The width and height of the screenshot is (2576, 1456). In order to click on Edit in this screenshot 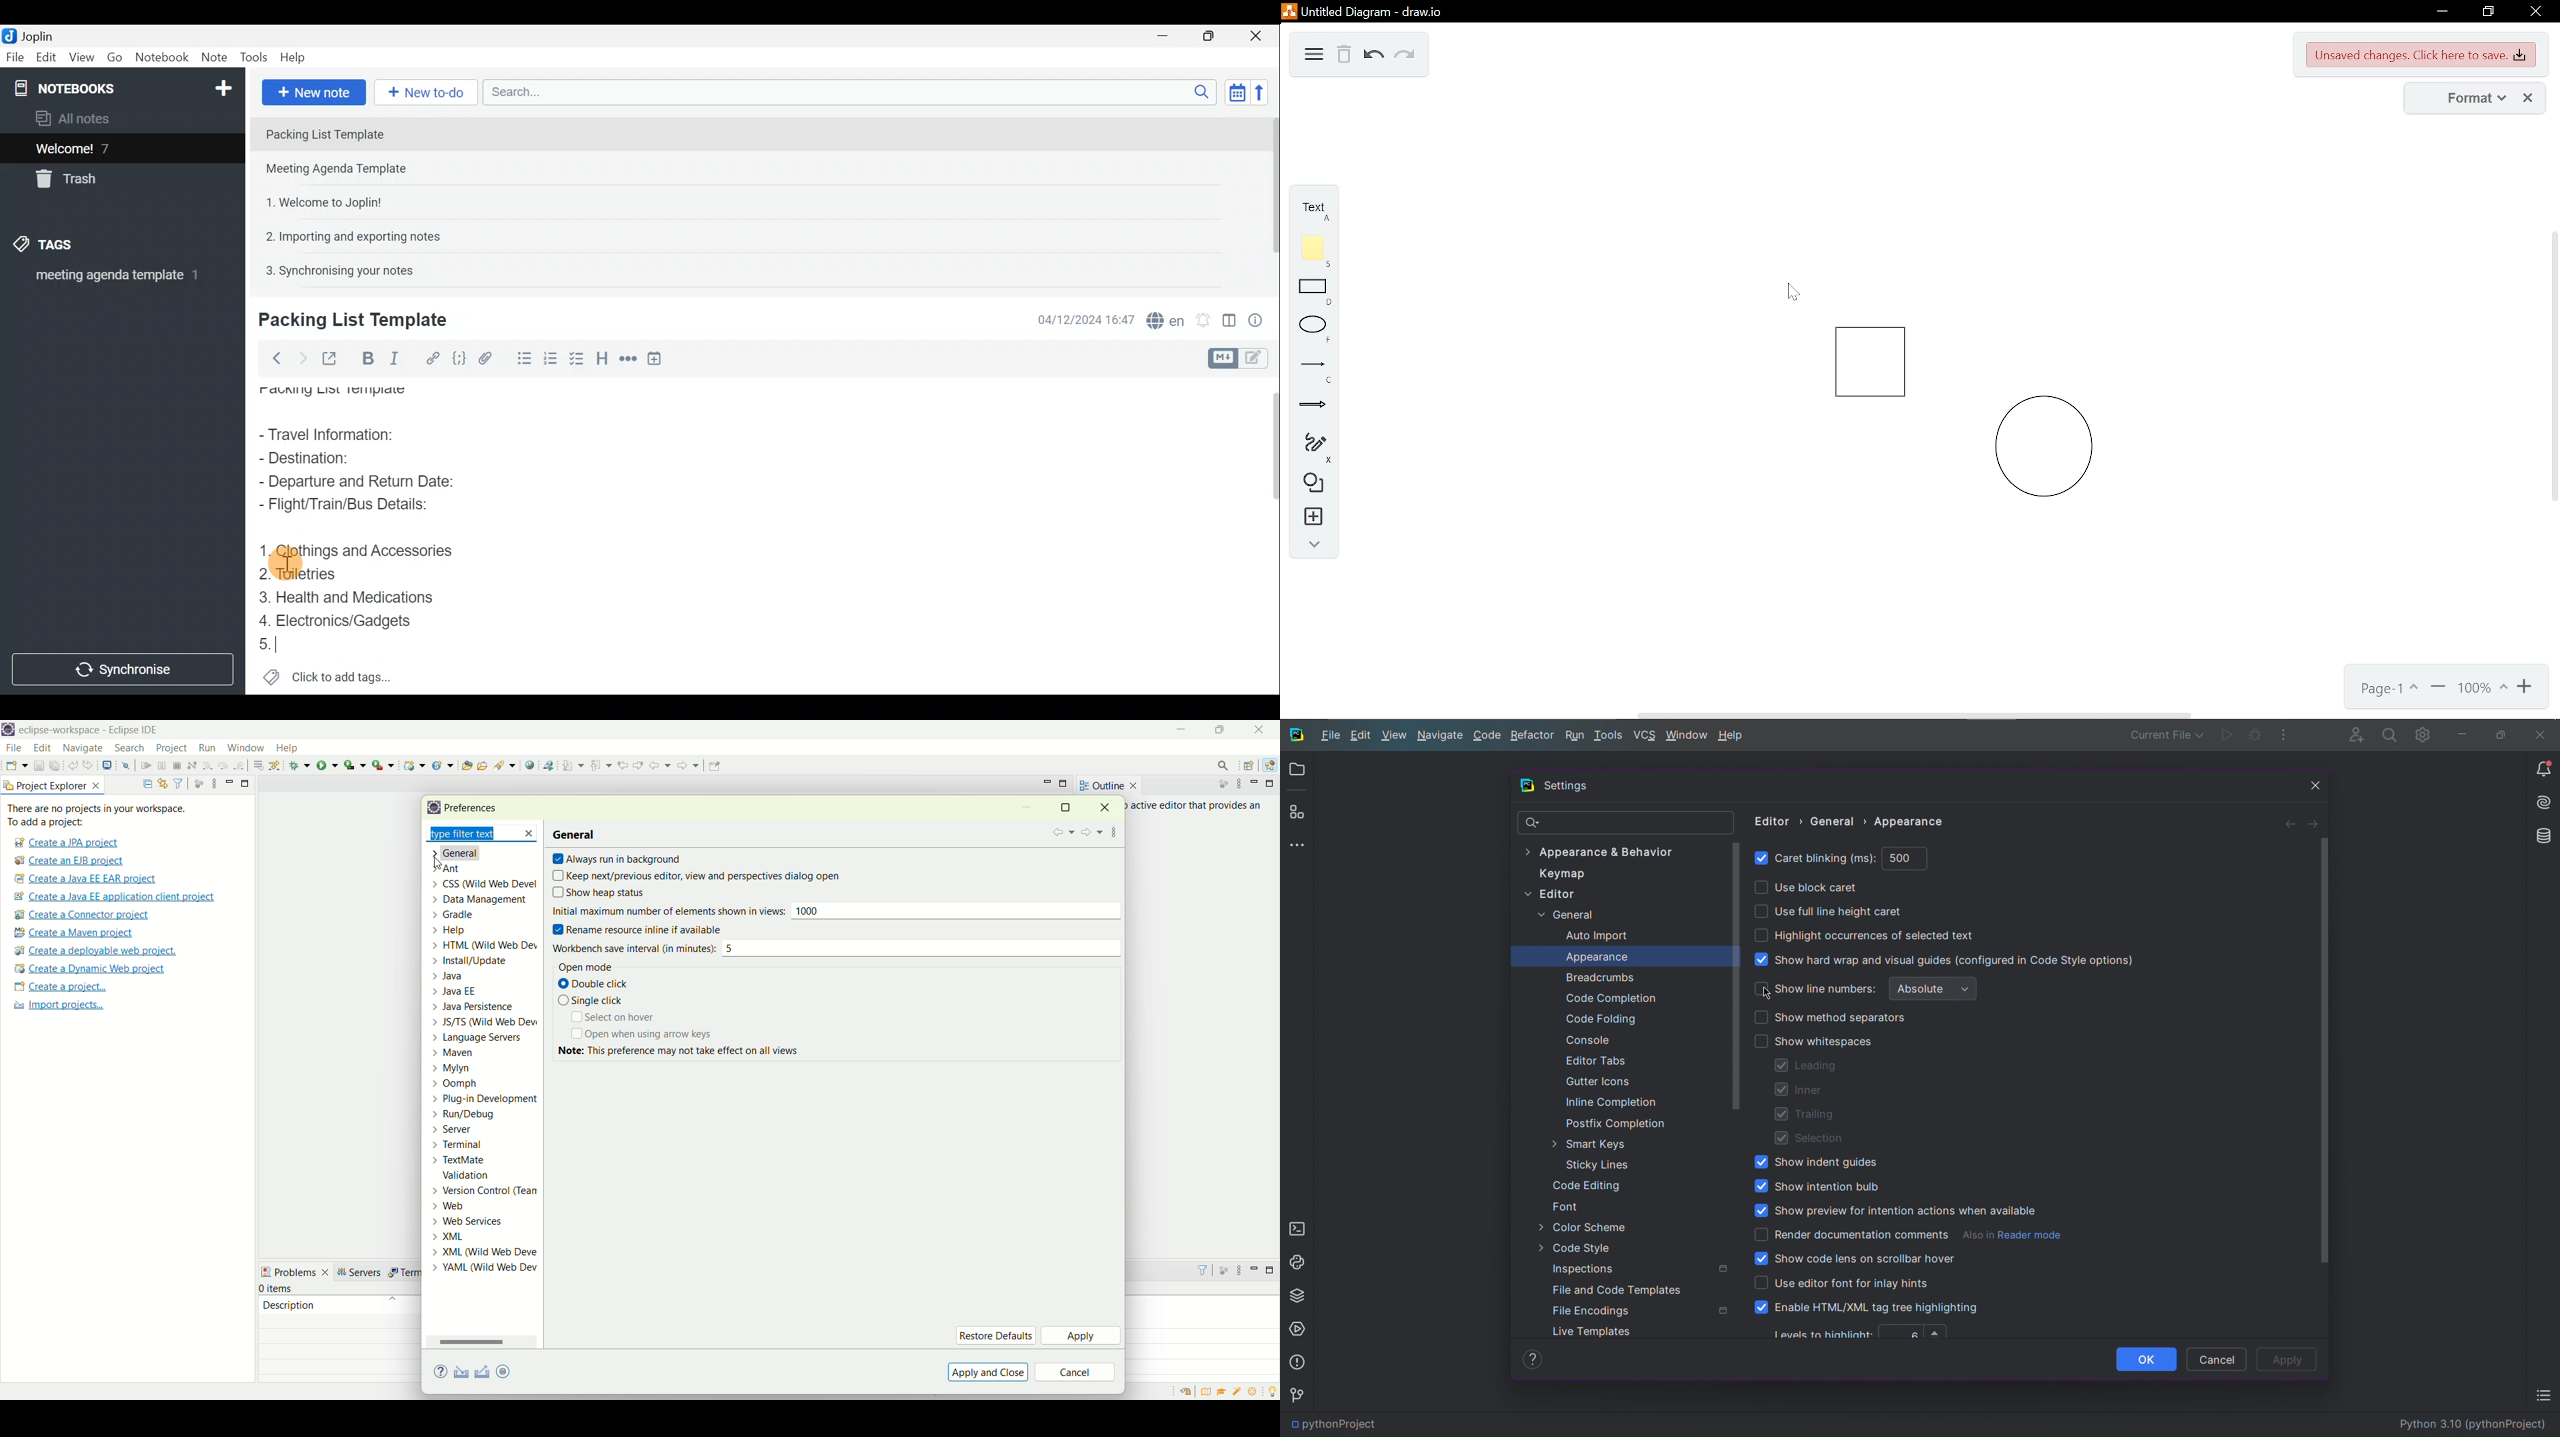, I will do `click(1359, 737)`.